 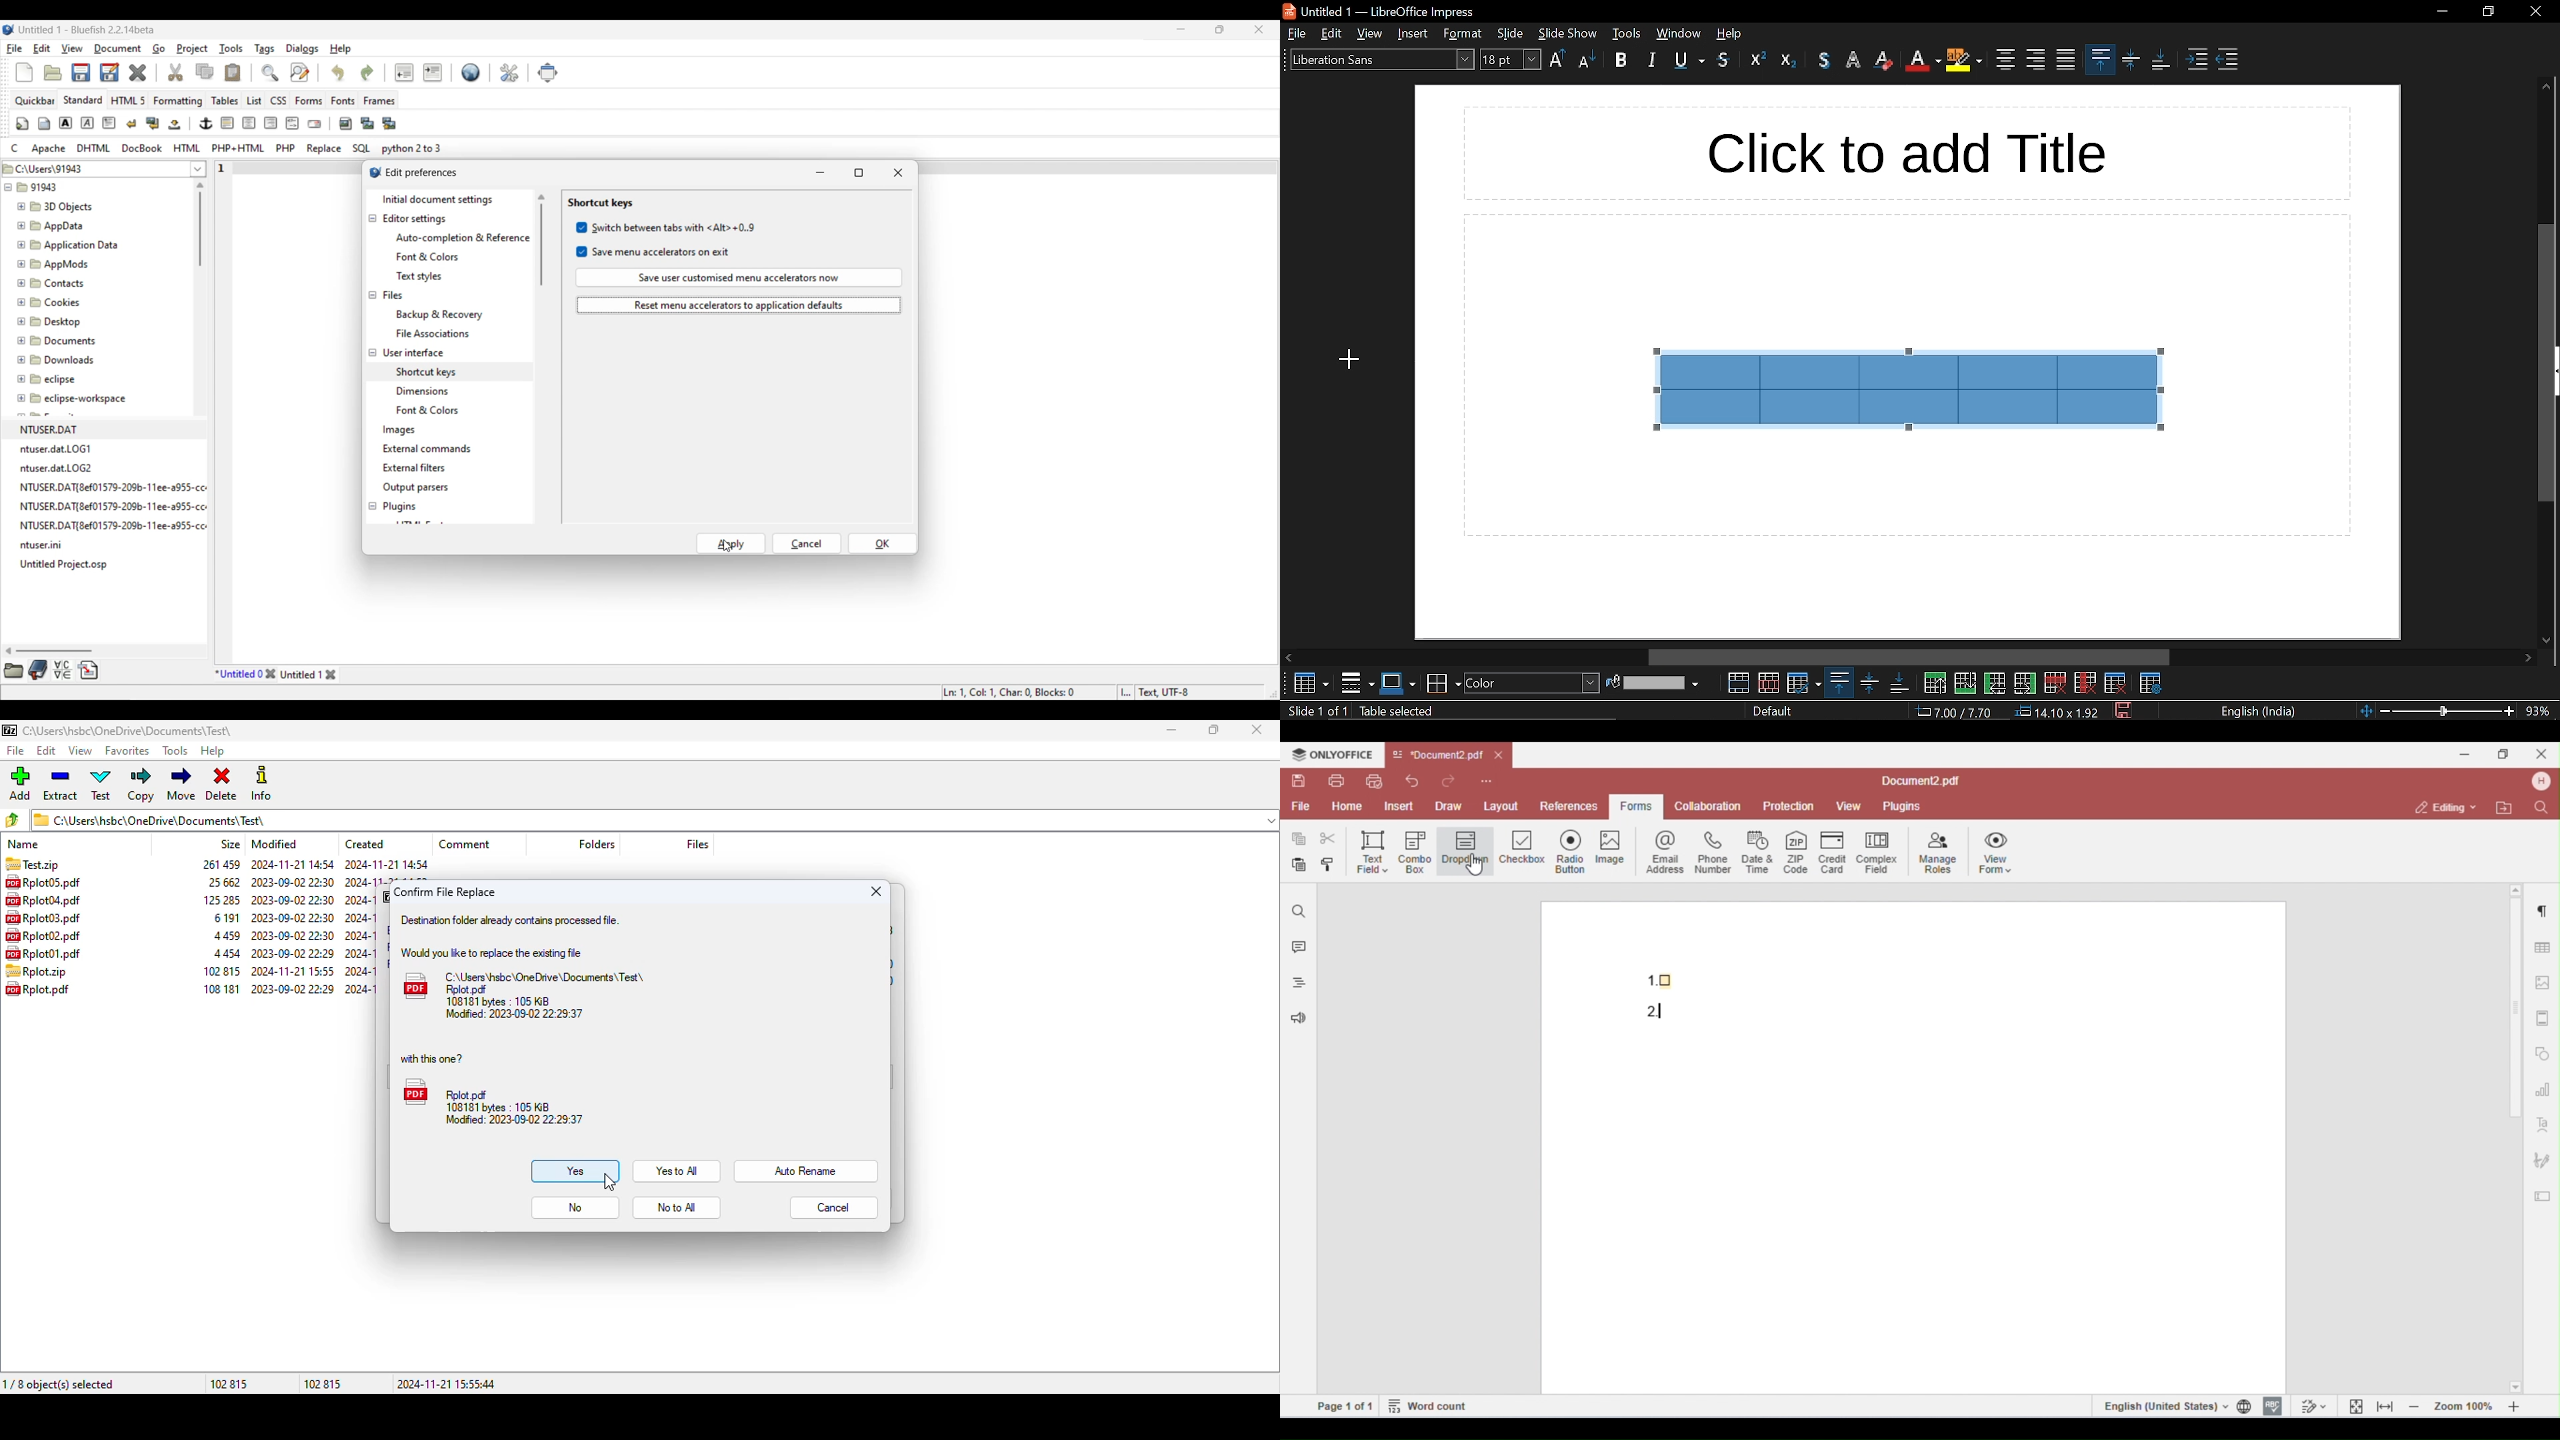 What do you see at coordinates (1923, 61) in the screenshot?
I see `text color` at bounding box center [1923, 61].